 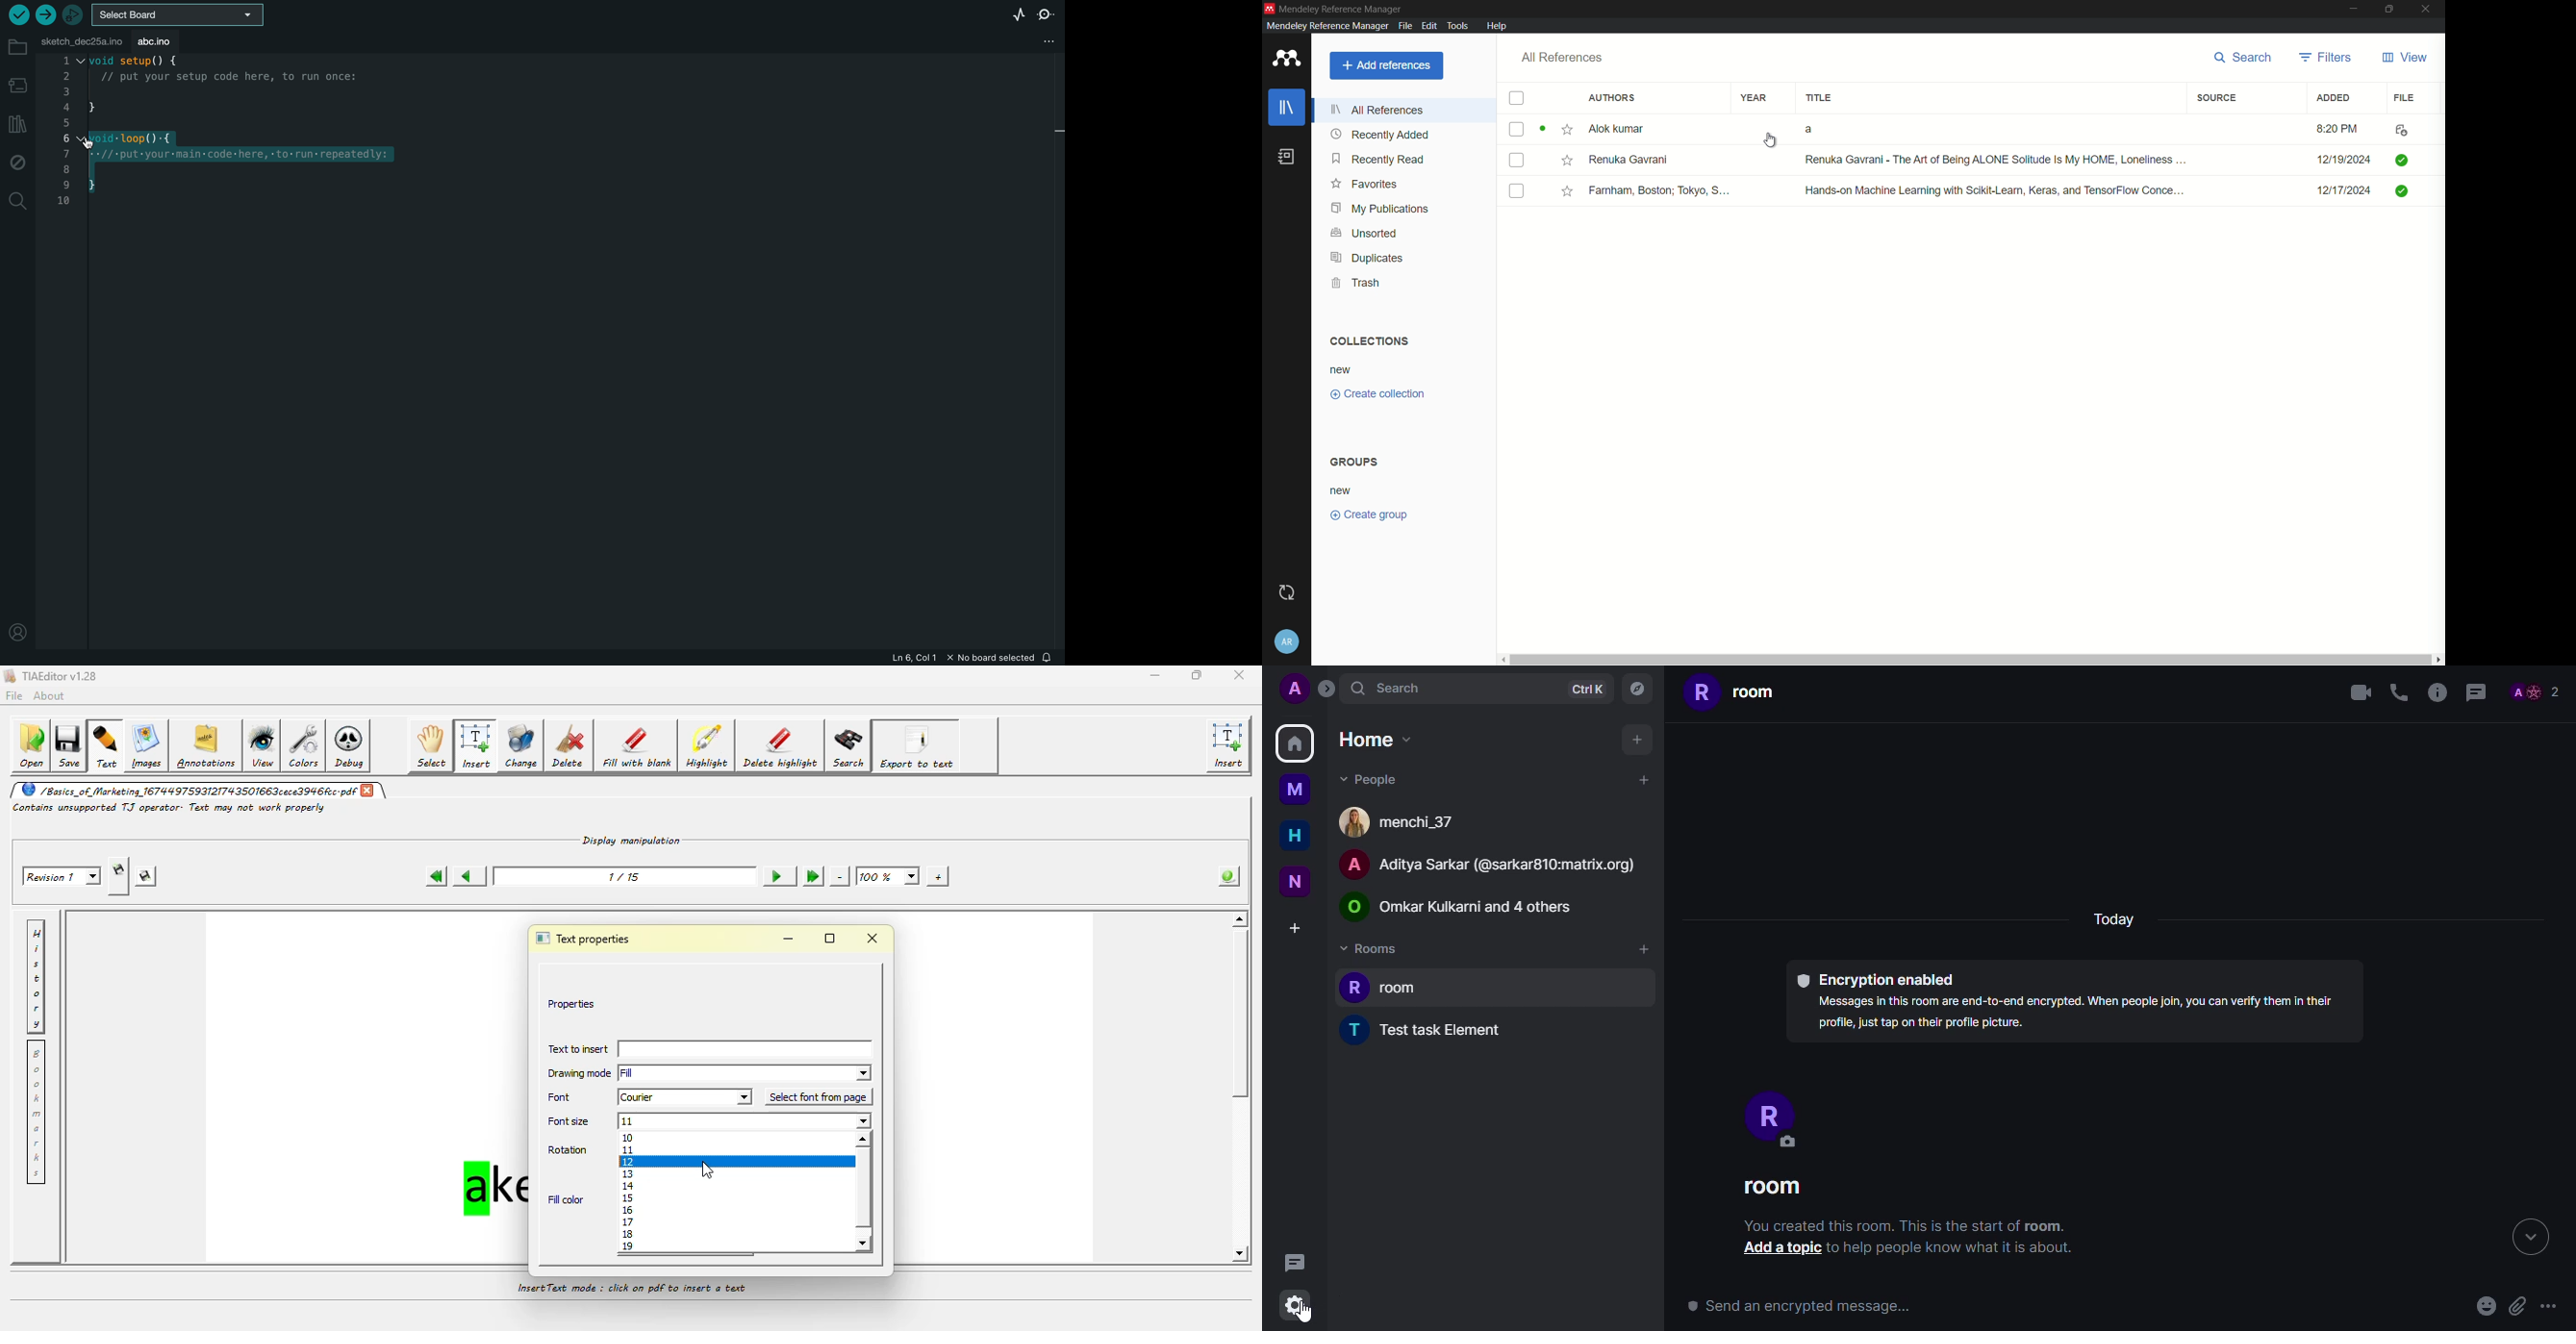 What do you see at coordinates (1614, 97) in the screenshot?
I see `authors` at bounding box center [1614, 97].